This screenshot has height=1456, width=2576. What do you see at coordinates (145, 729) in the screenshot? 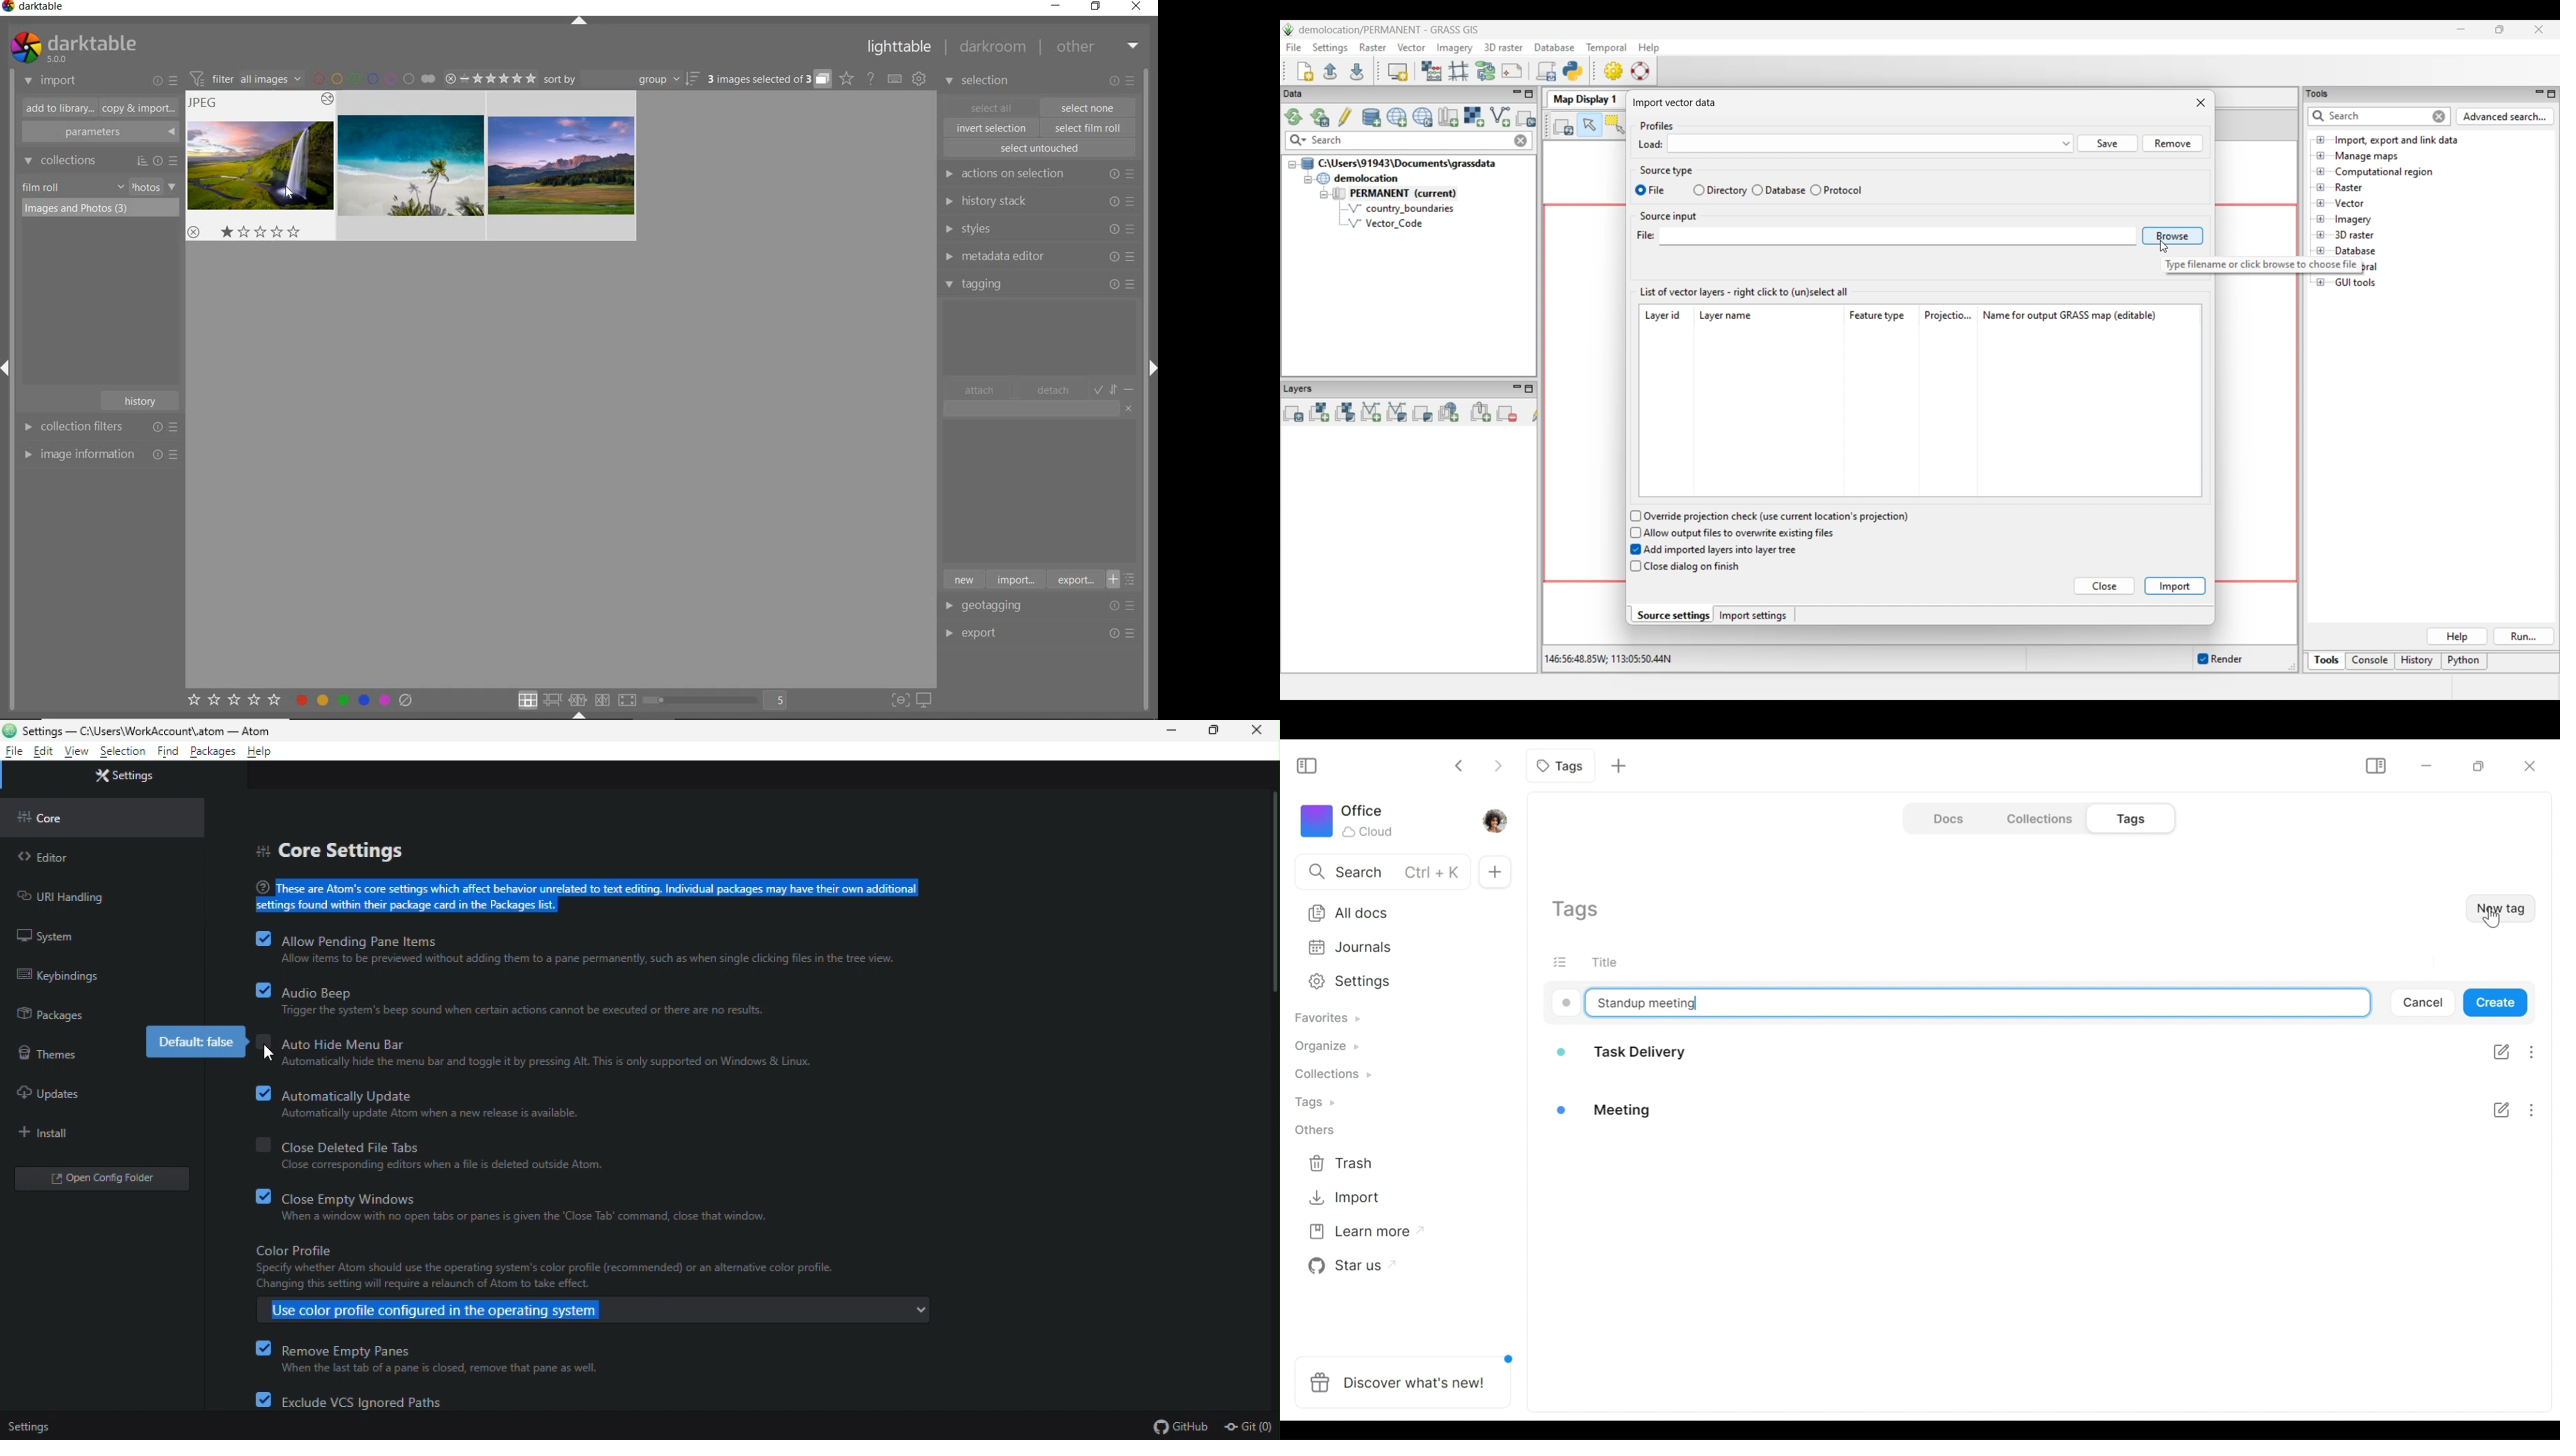
I see `C:\Users\WorkAccount\.atom - Atom` at bounding box center [145, 729].